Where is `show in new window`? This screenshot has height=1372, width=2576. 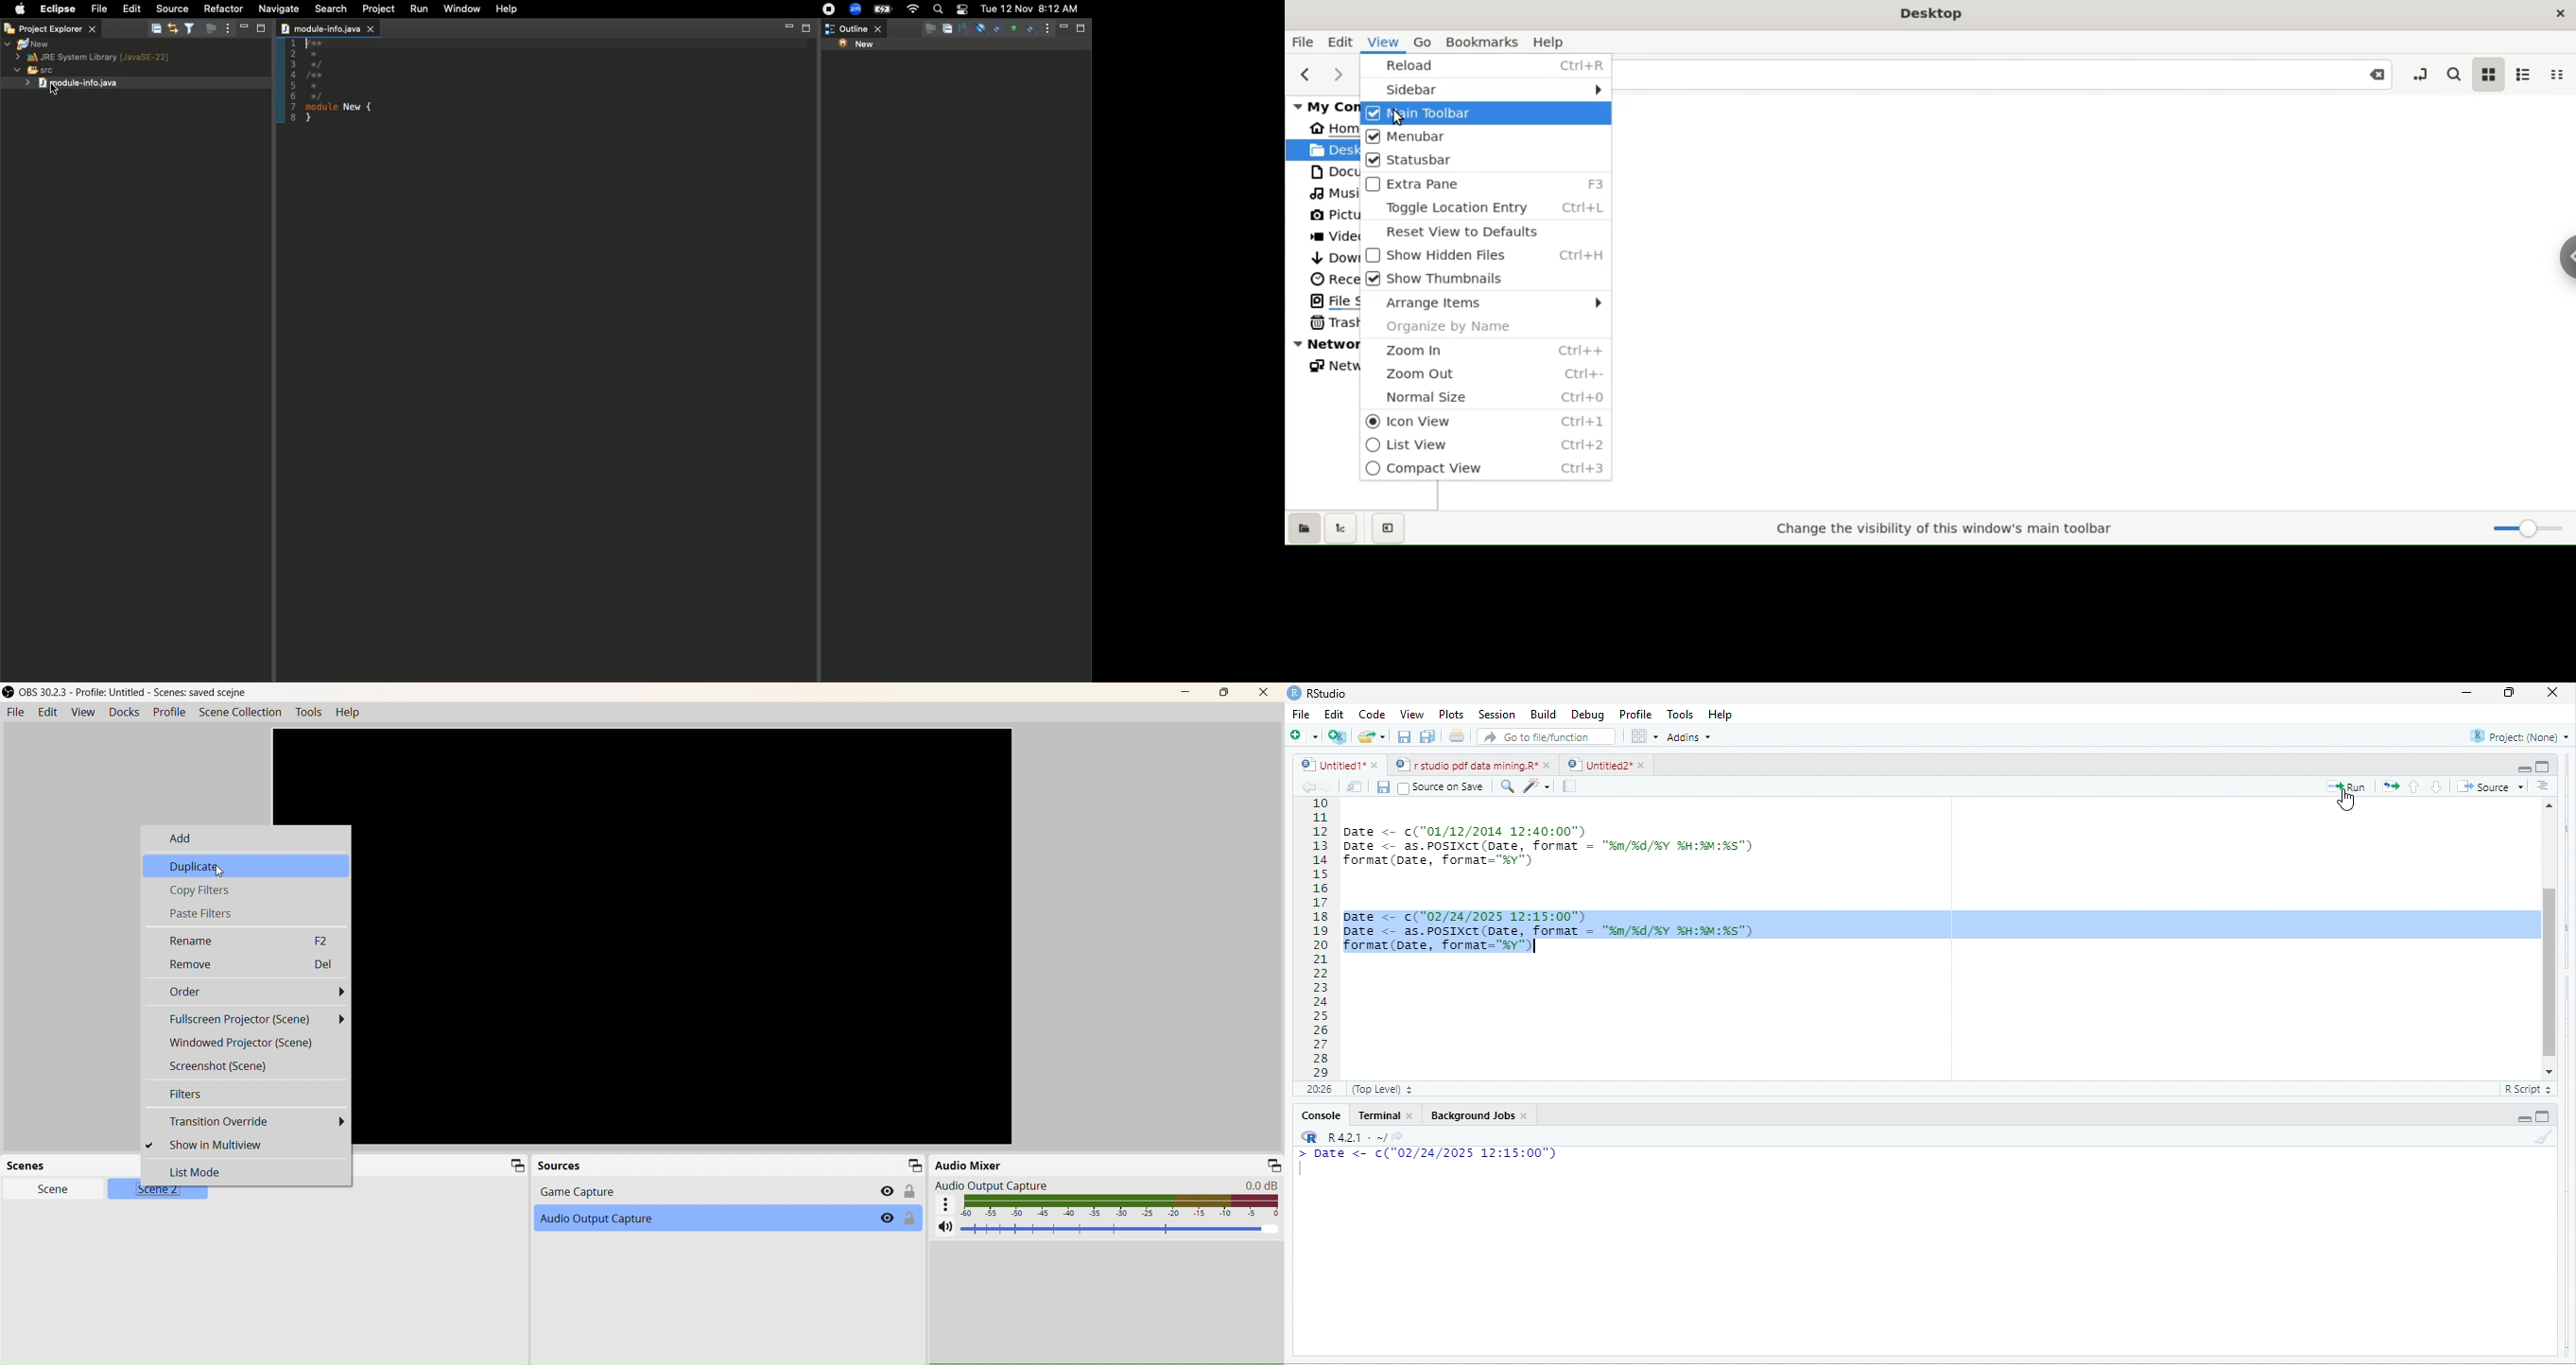
show in new window is located at coordinates (1357, 786).